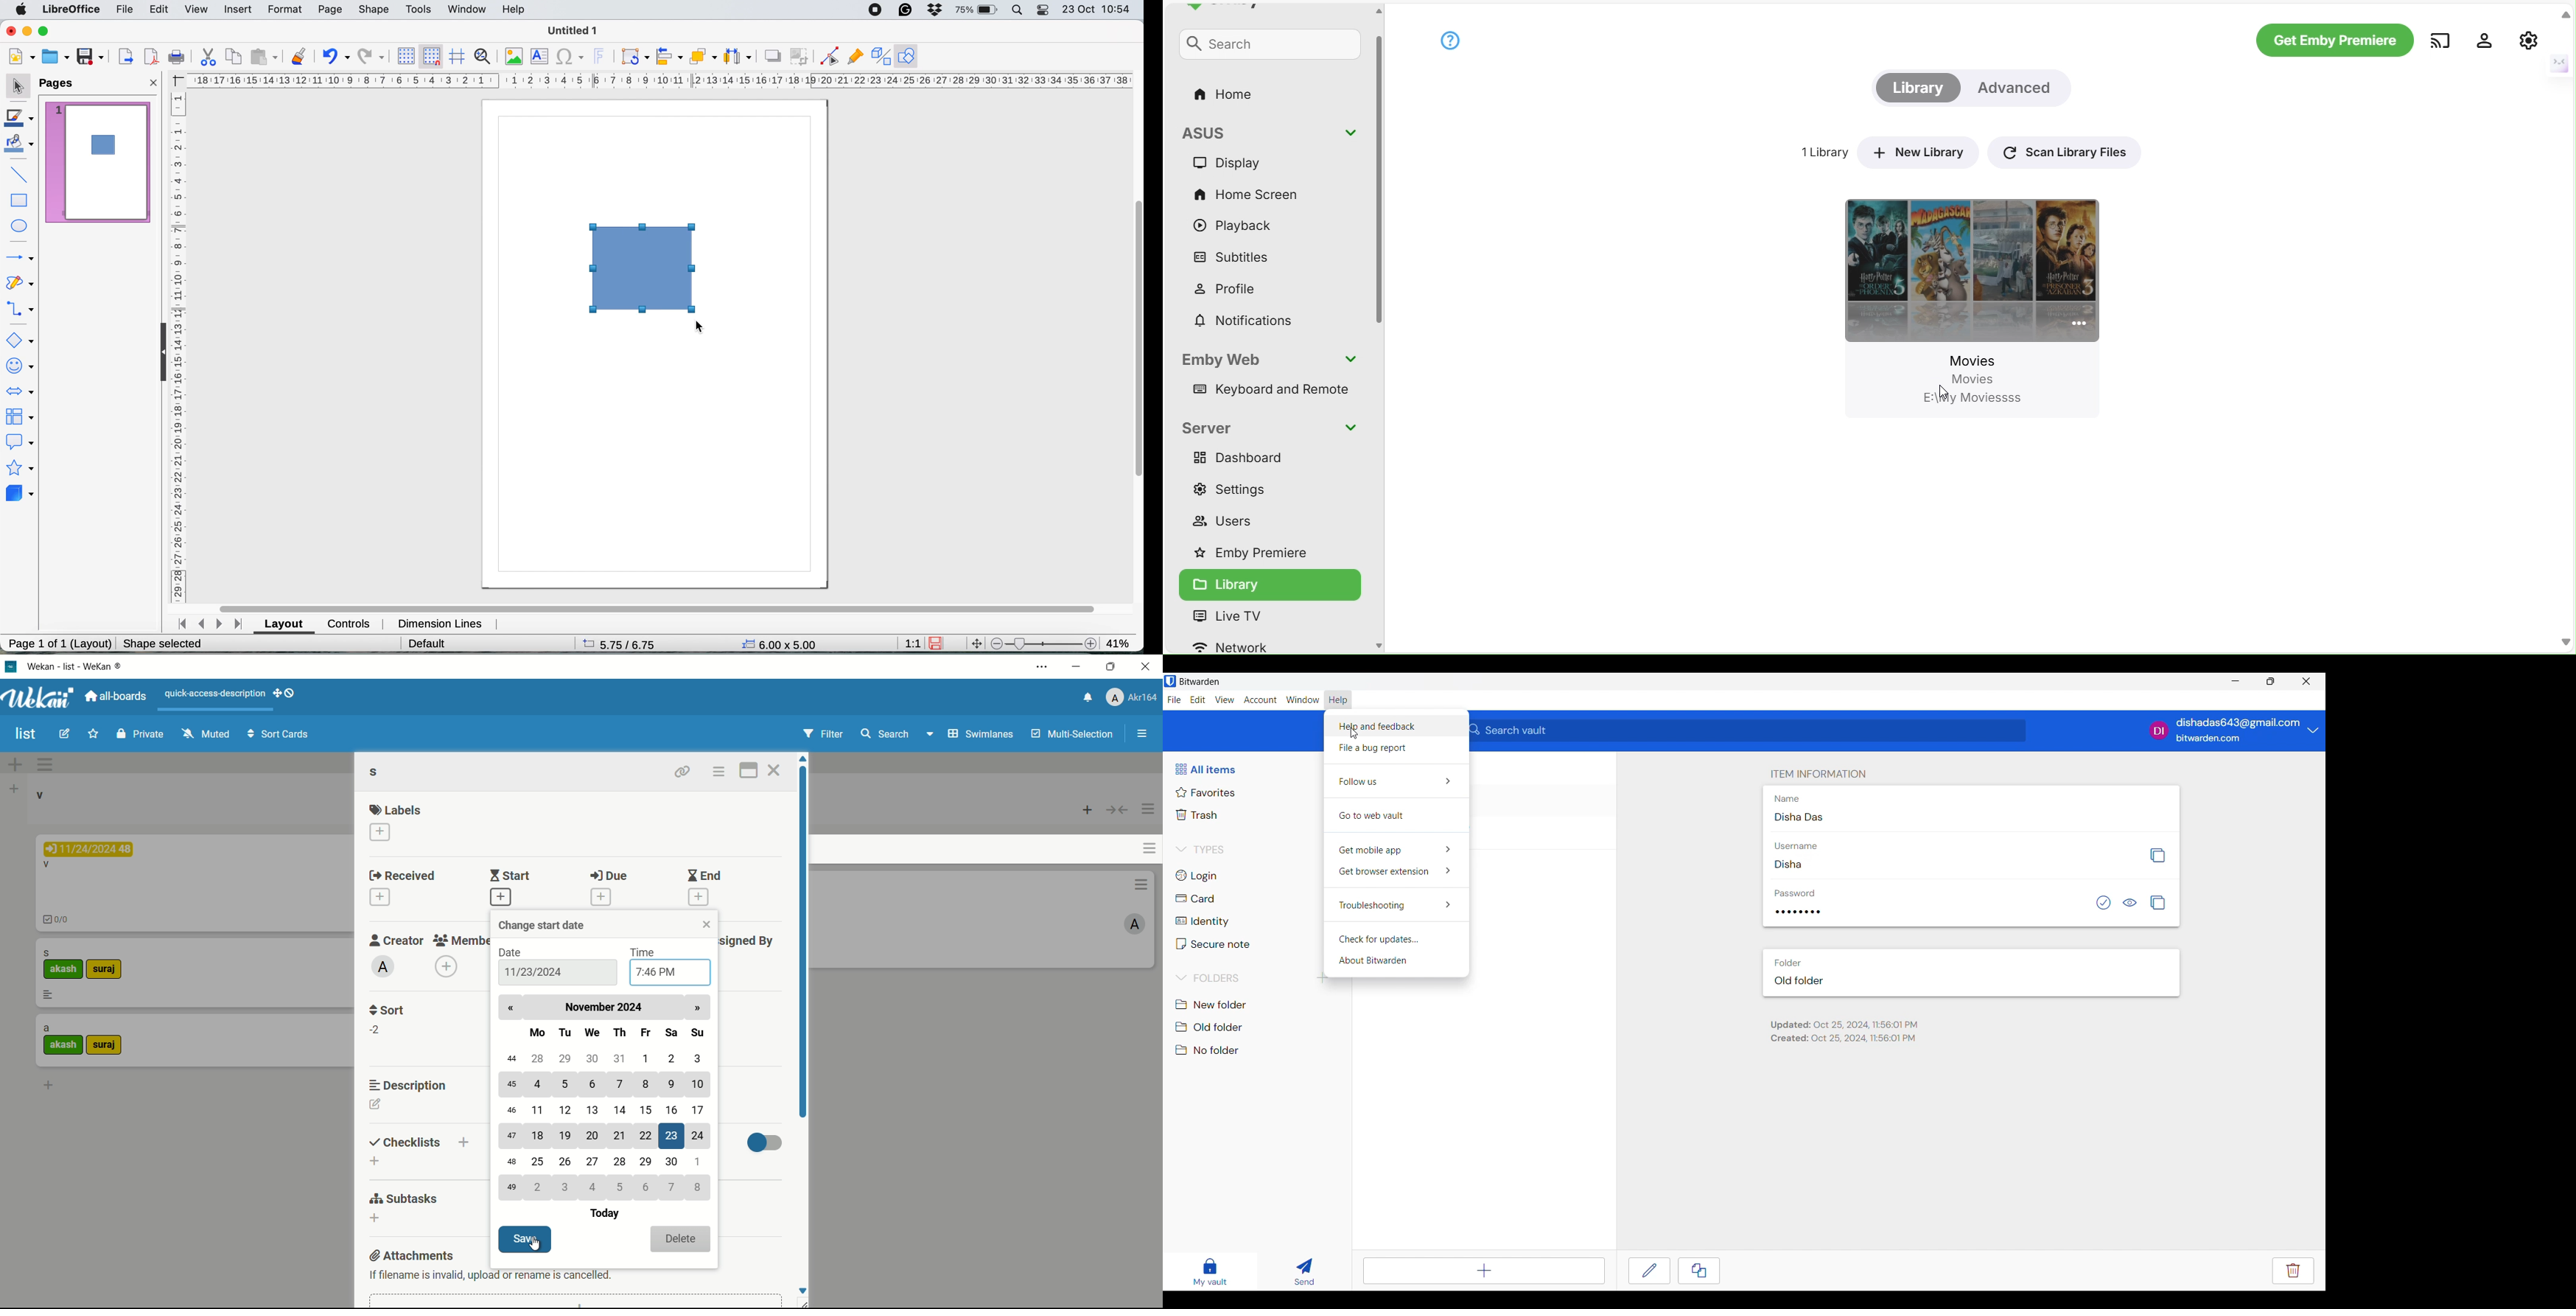 This screenshot has height=1316, width=2576. Describe the element at coordinates (1260, 699) in the screenshot. I see `Account menu` at that location.